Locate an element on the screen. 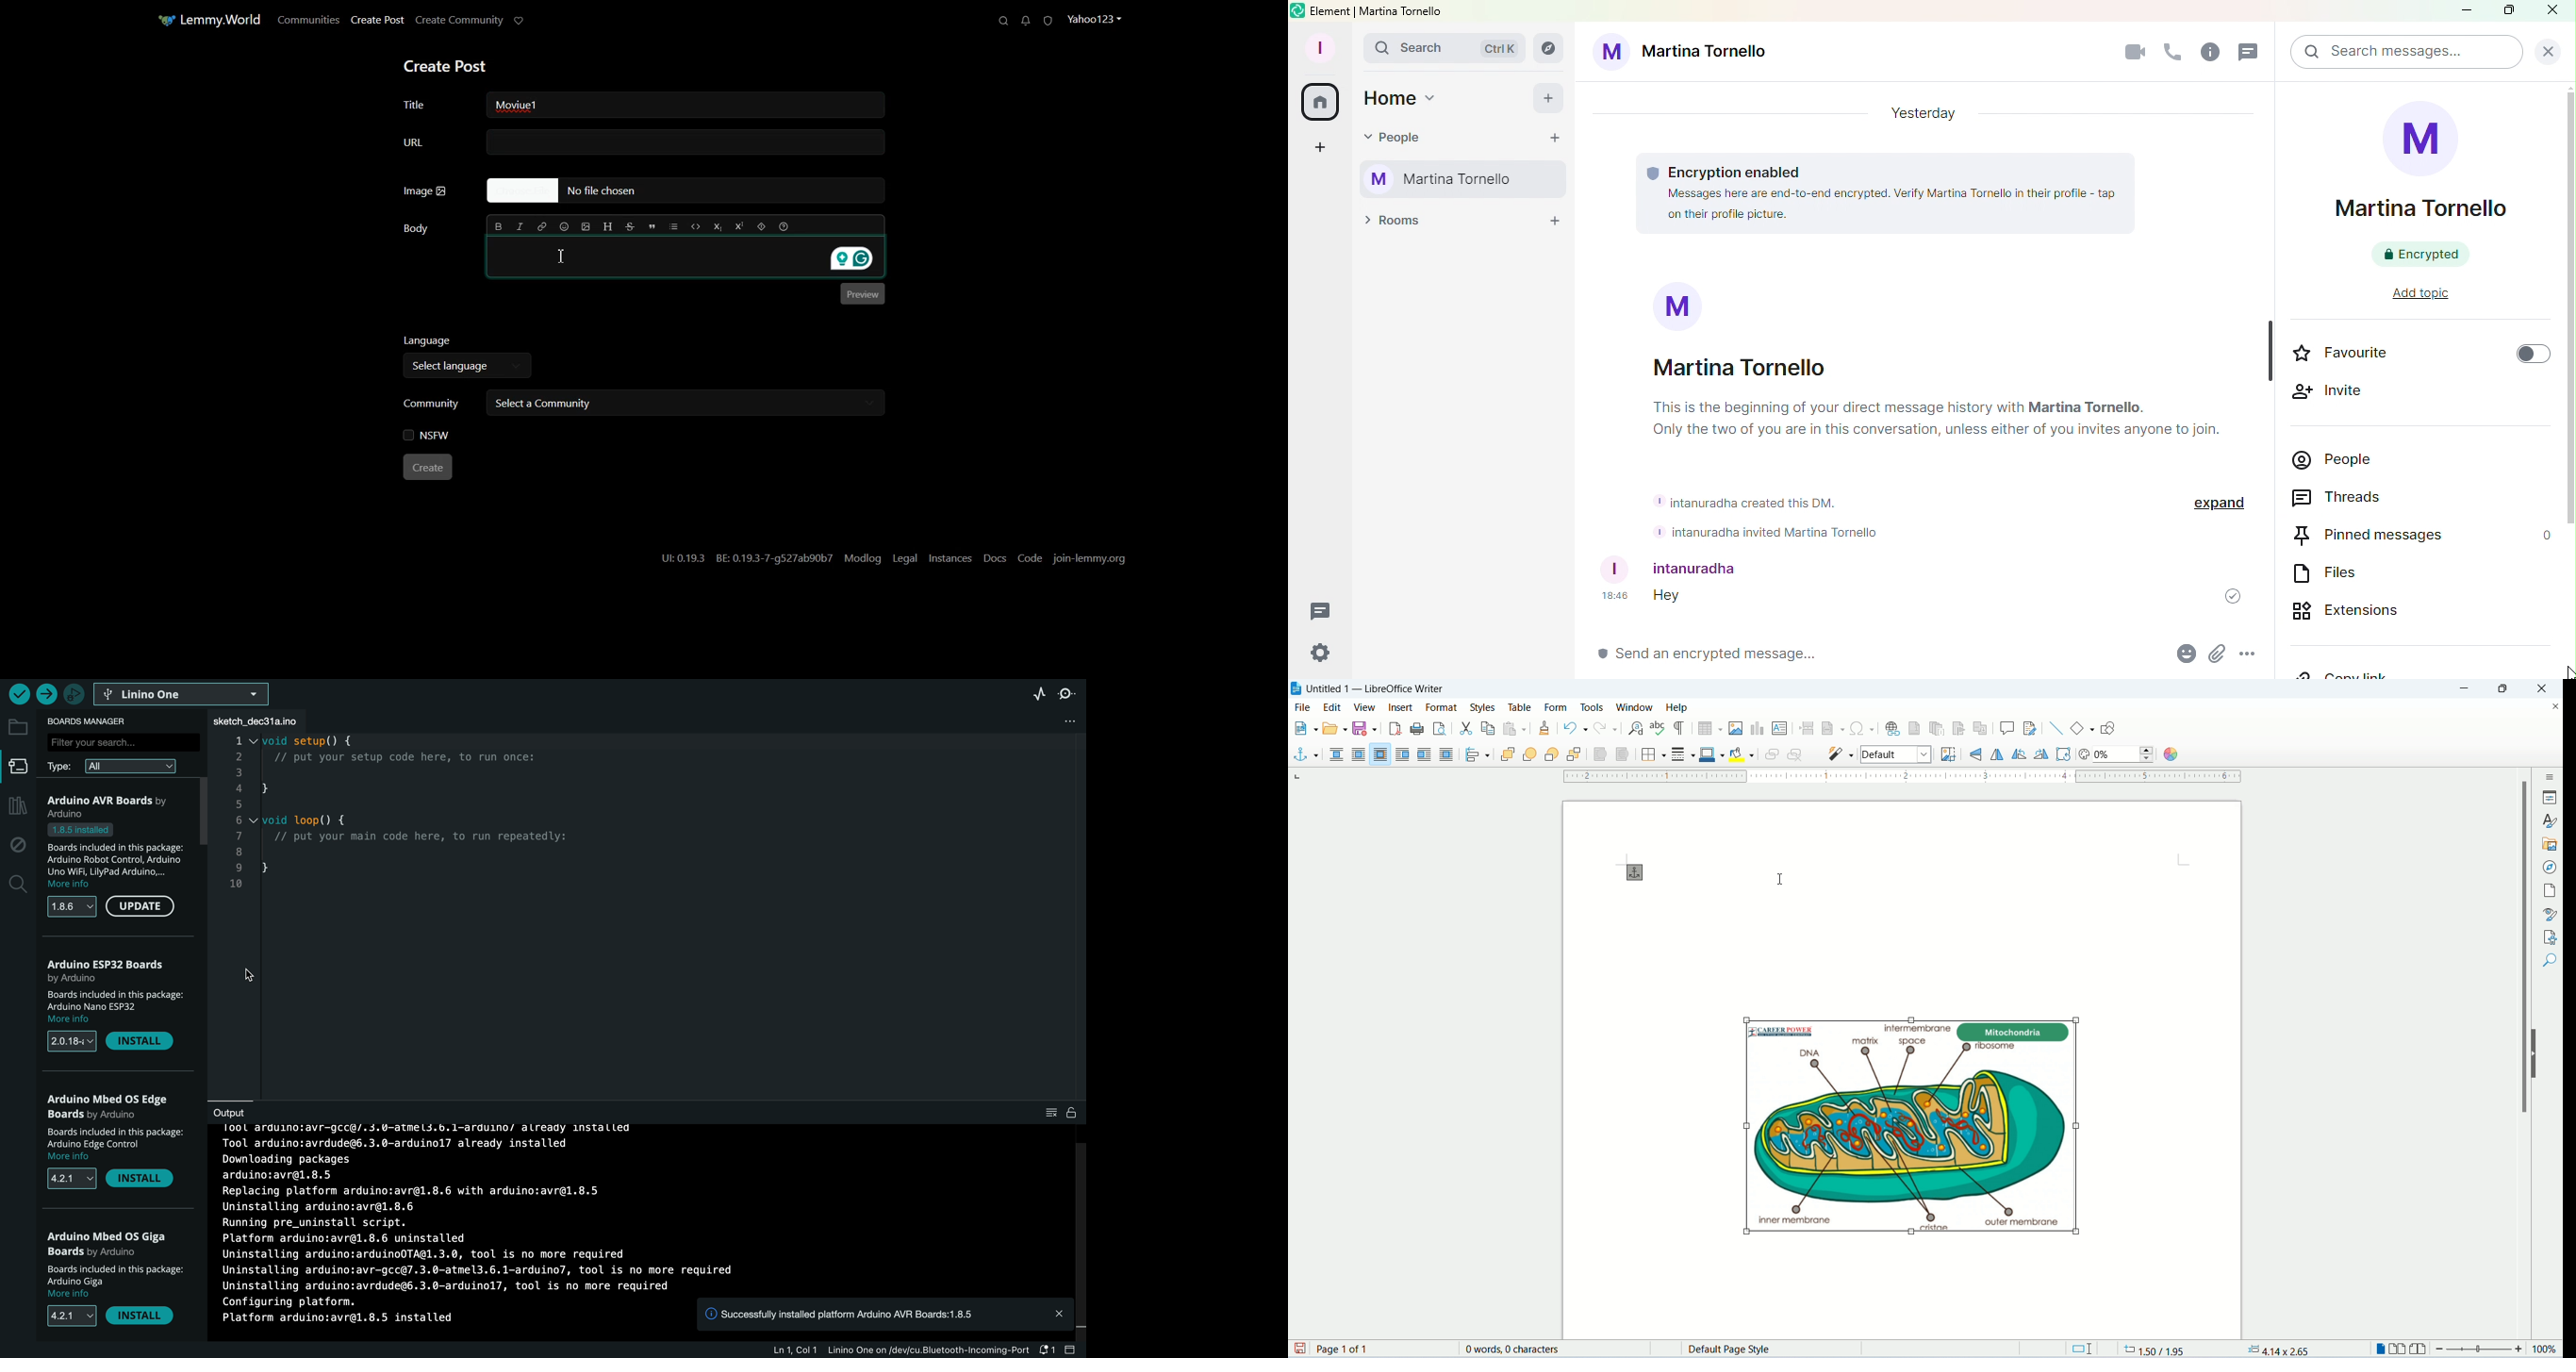 The width and height of the screenshot is (2576, 1372). insert cross references is located at coordinates (1980, 729).